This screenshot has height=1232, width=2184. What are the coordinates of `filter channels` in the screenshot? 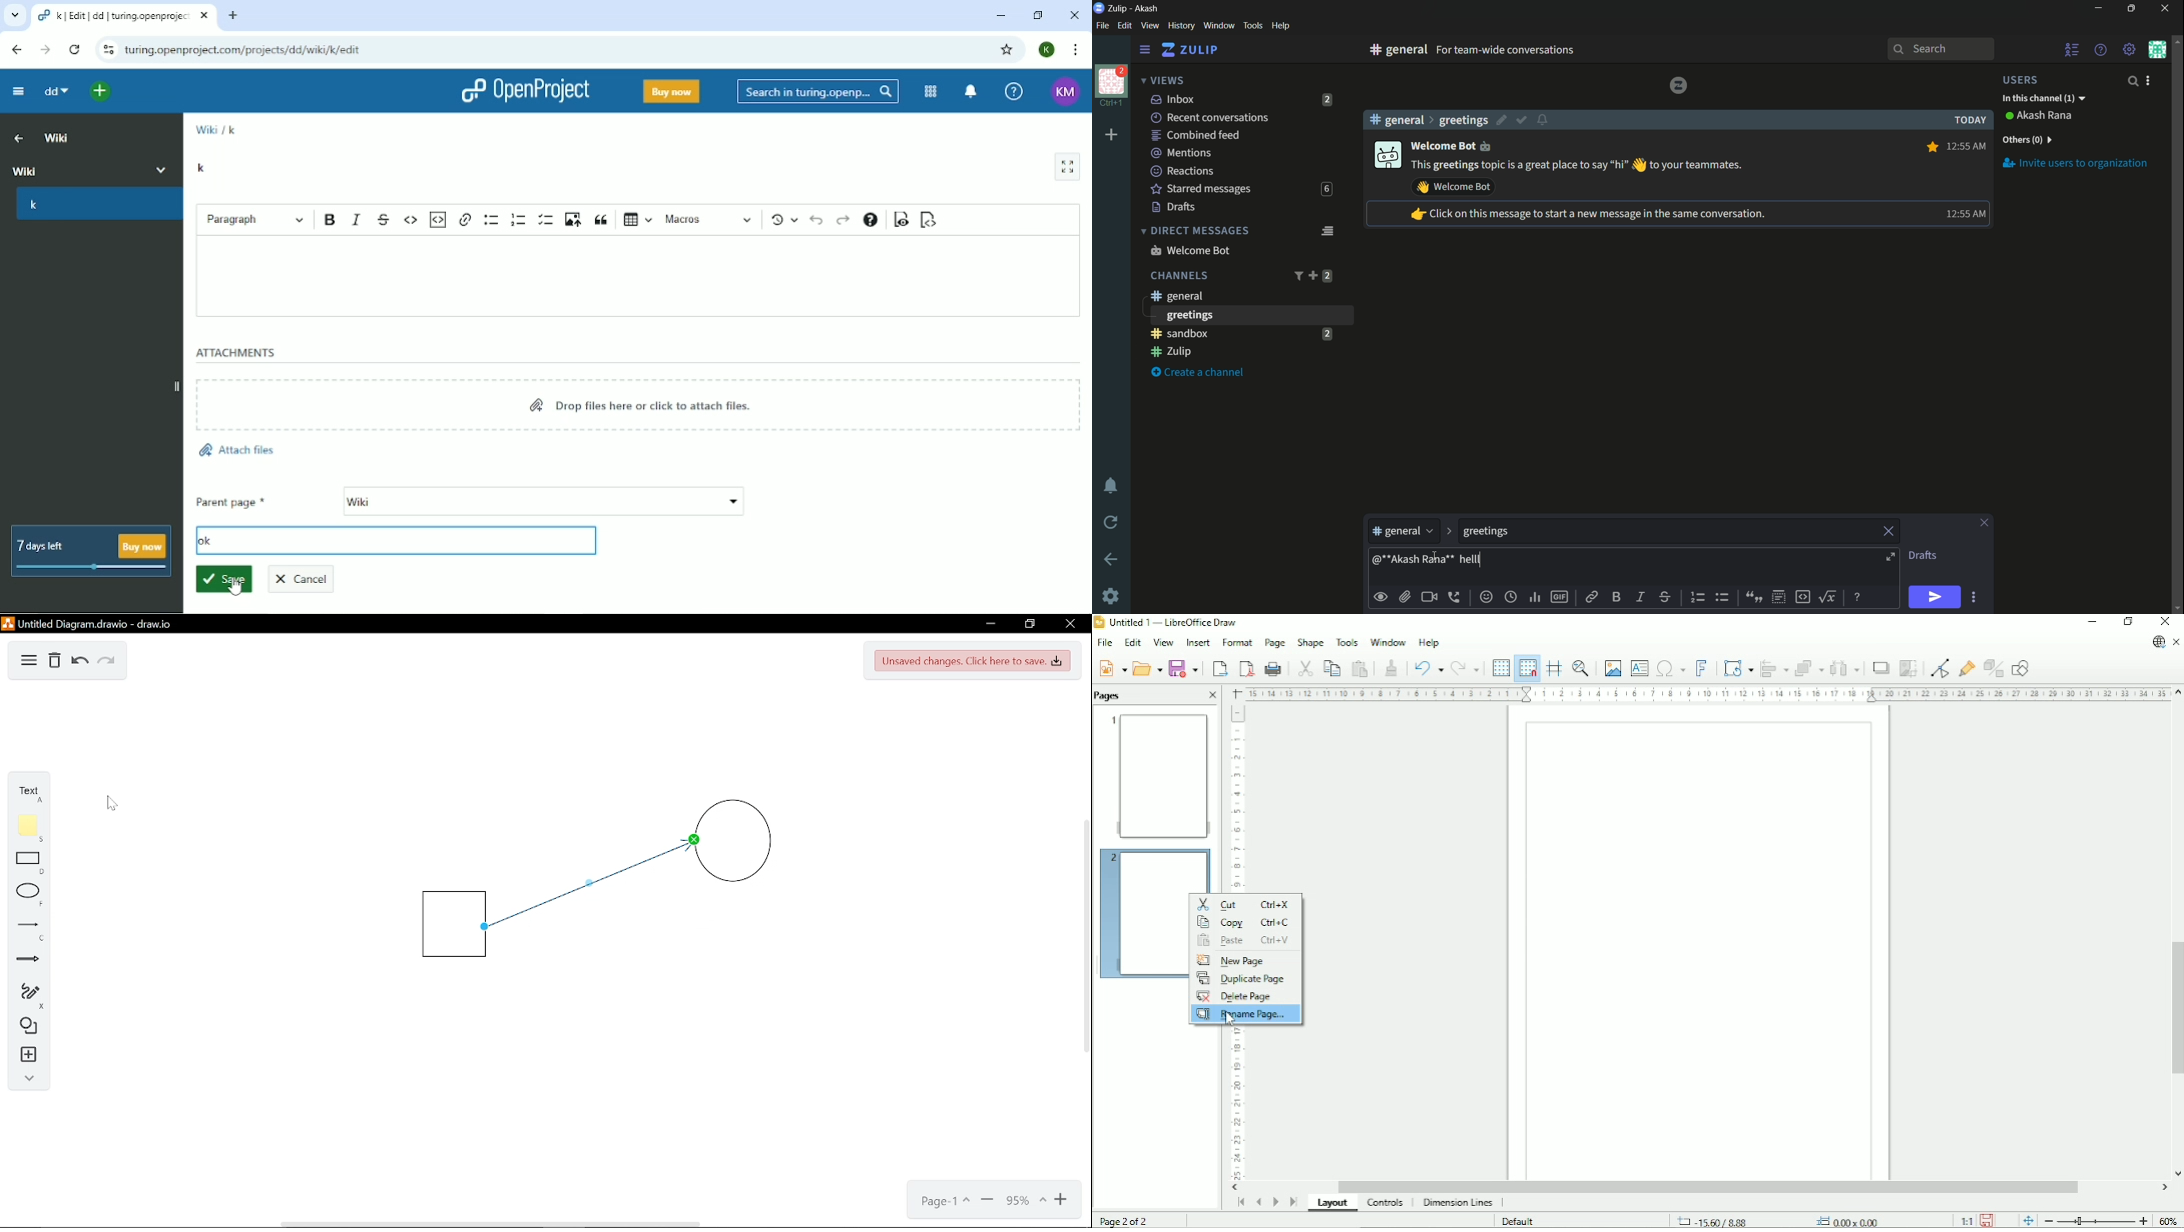 It's located at (1297, 276).